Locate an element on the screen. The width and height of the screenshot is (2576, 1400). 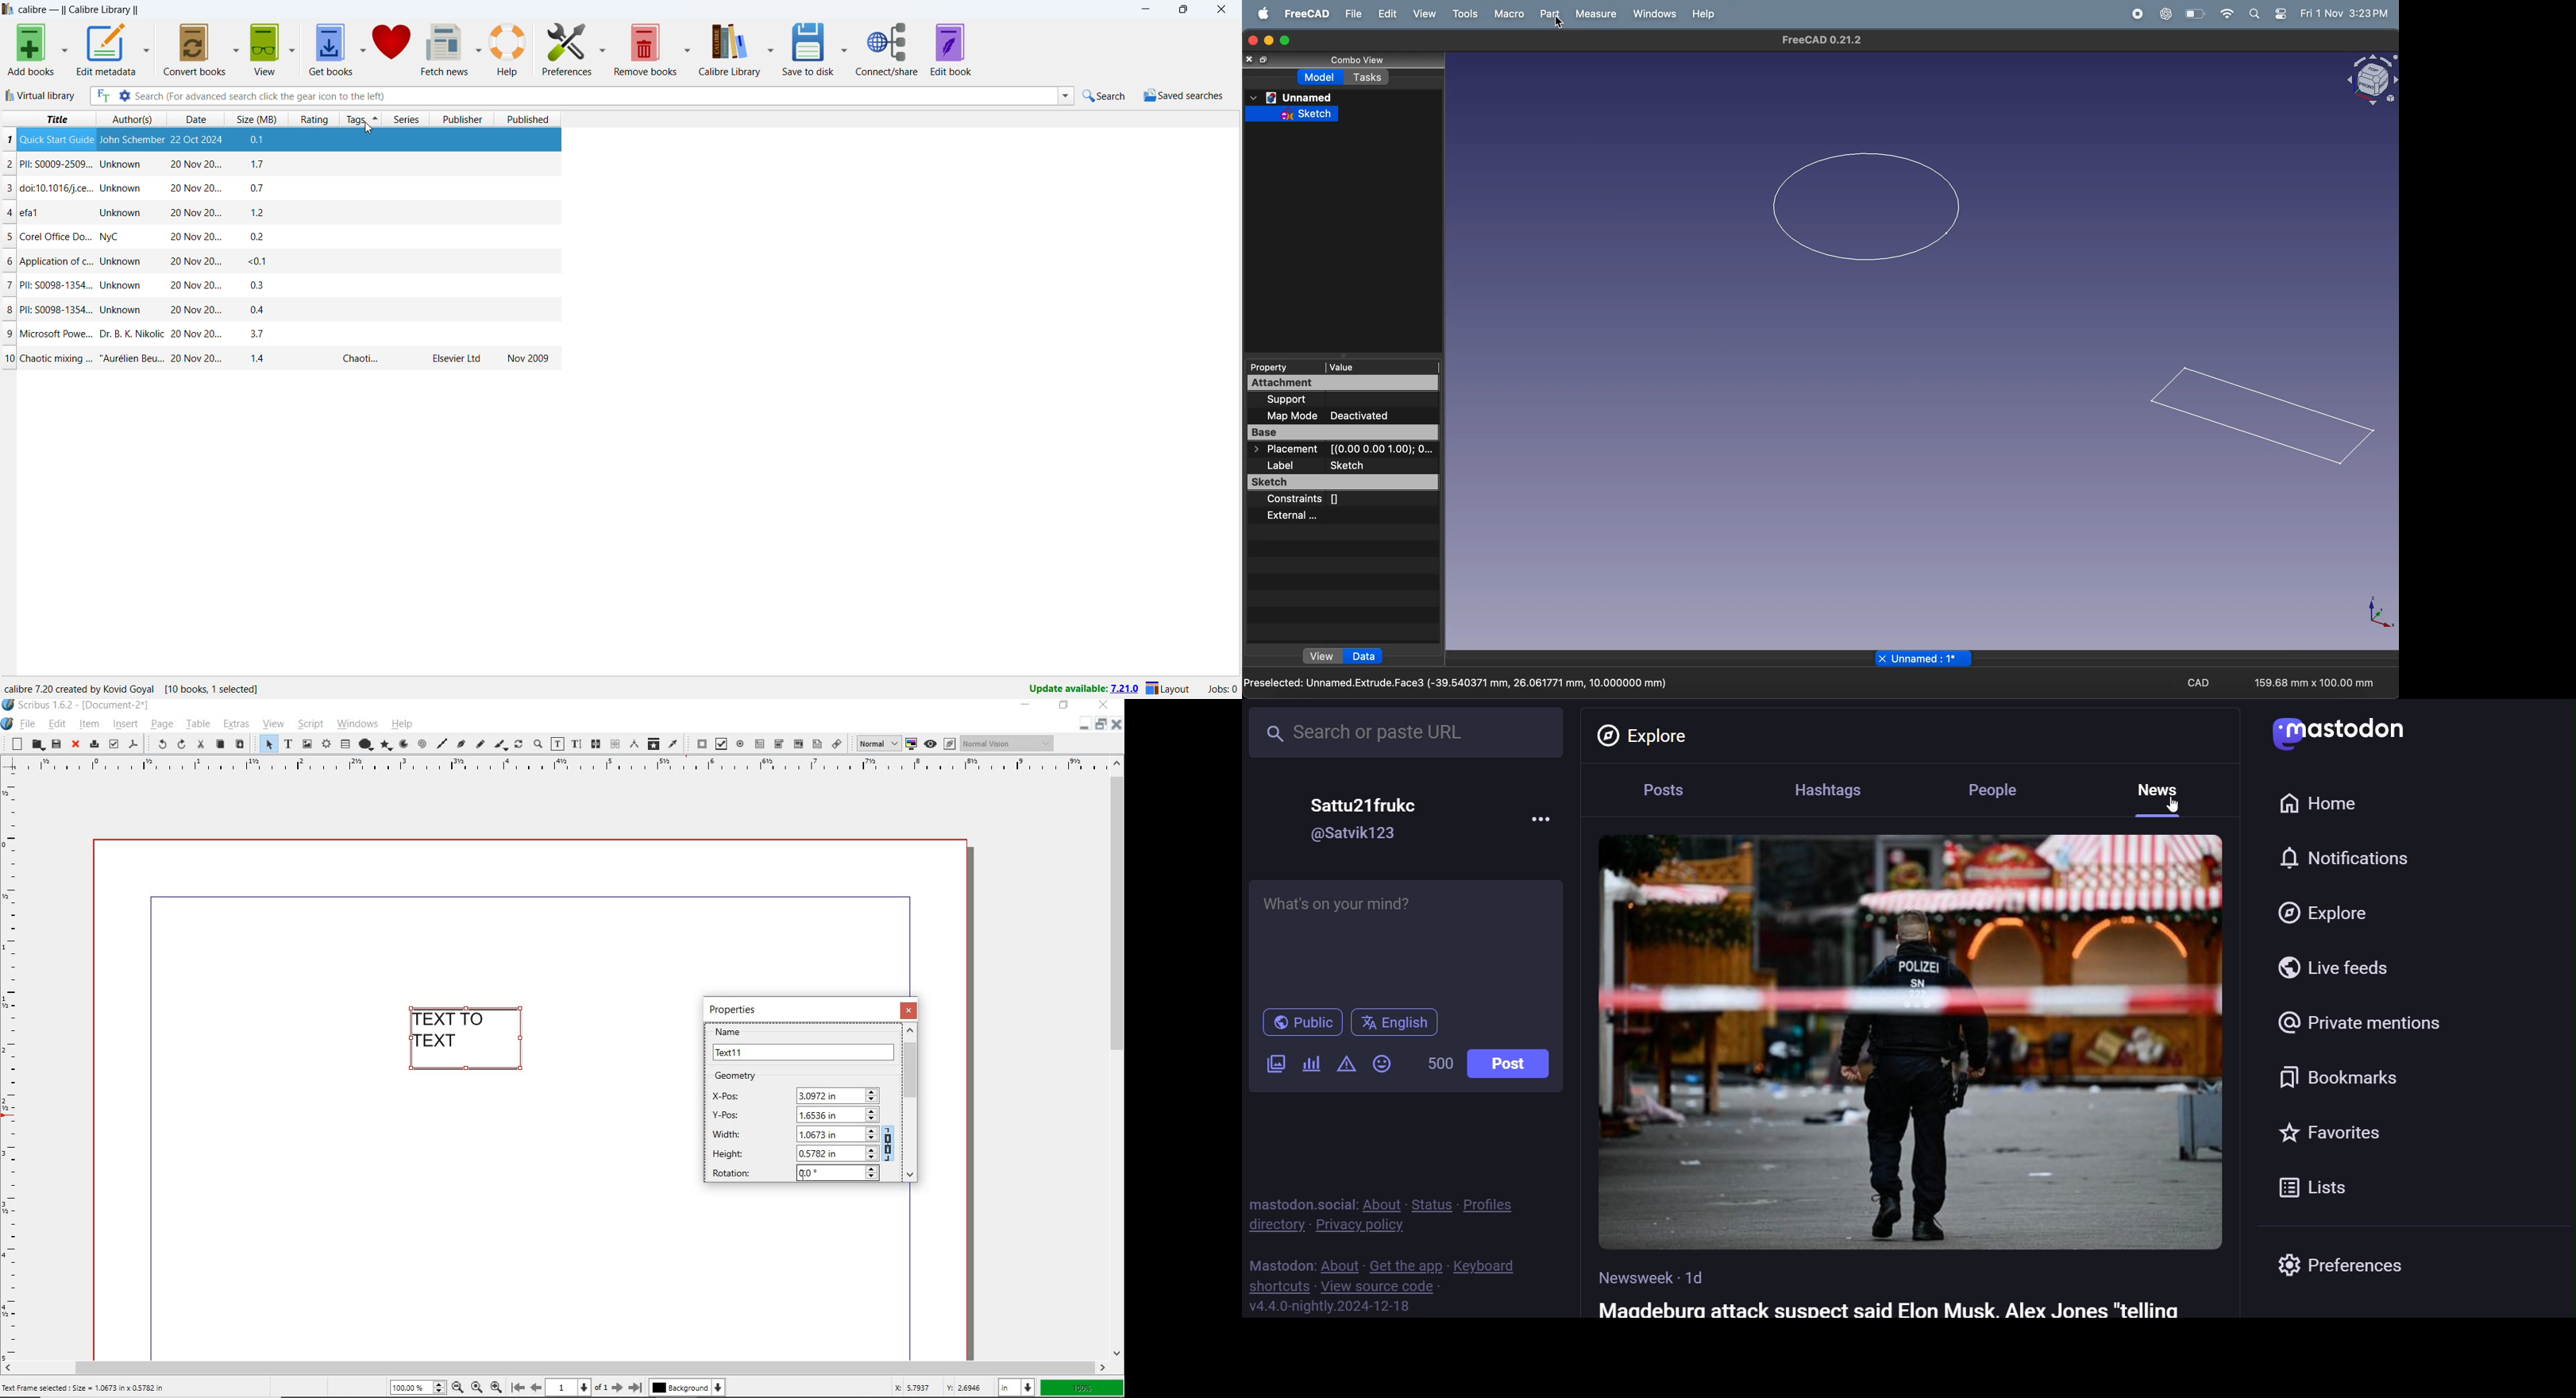
restore is located at coordinates (1064, 706).